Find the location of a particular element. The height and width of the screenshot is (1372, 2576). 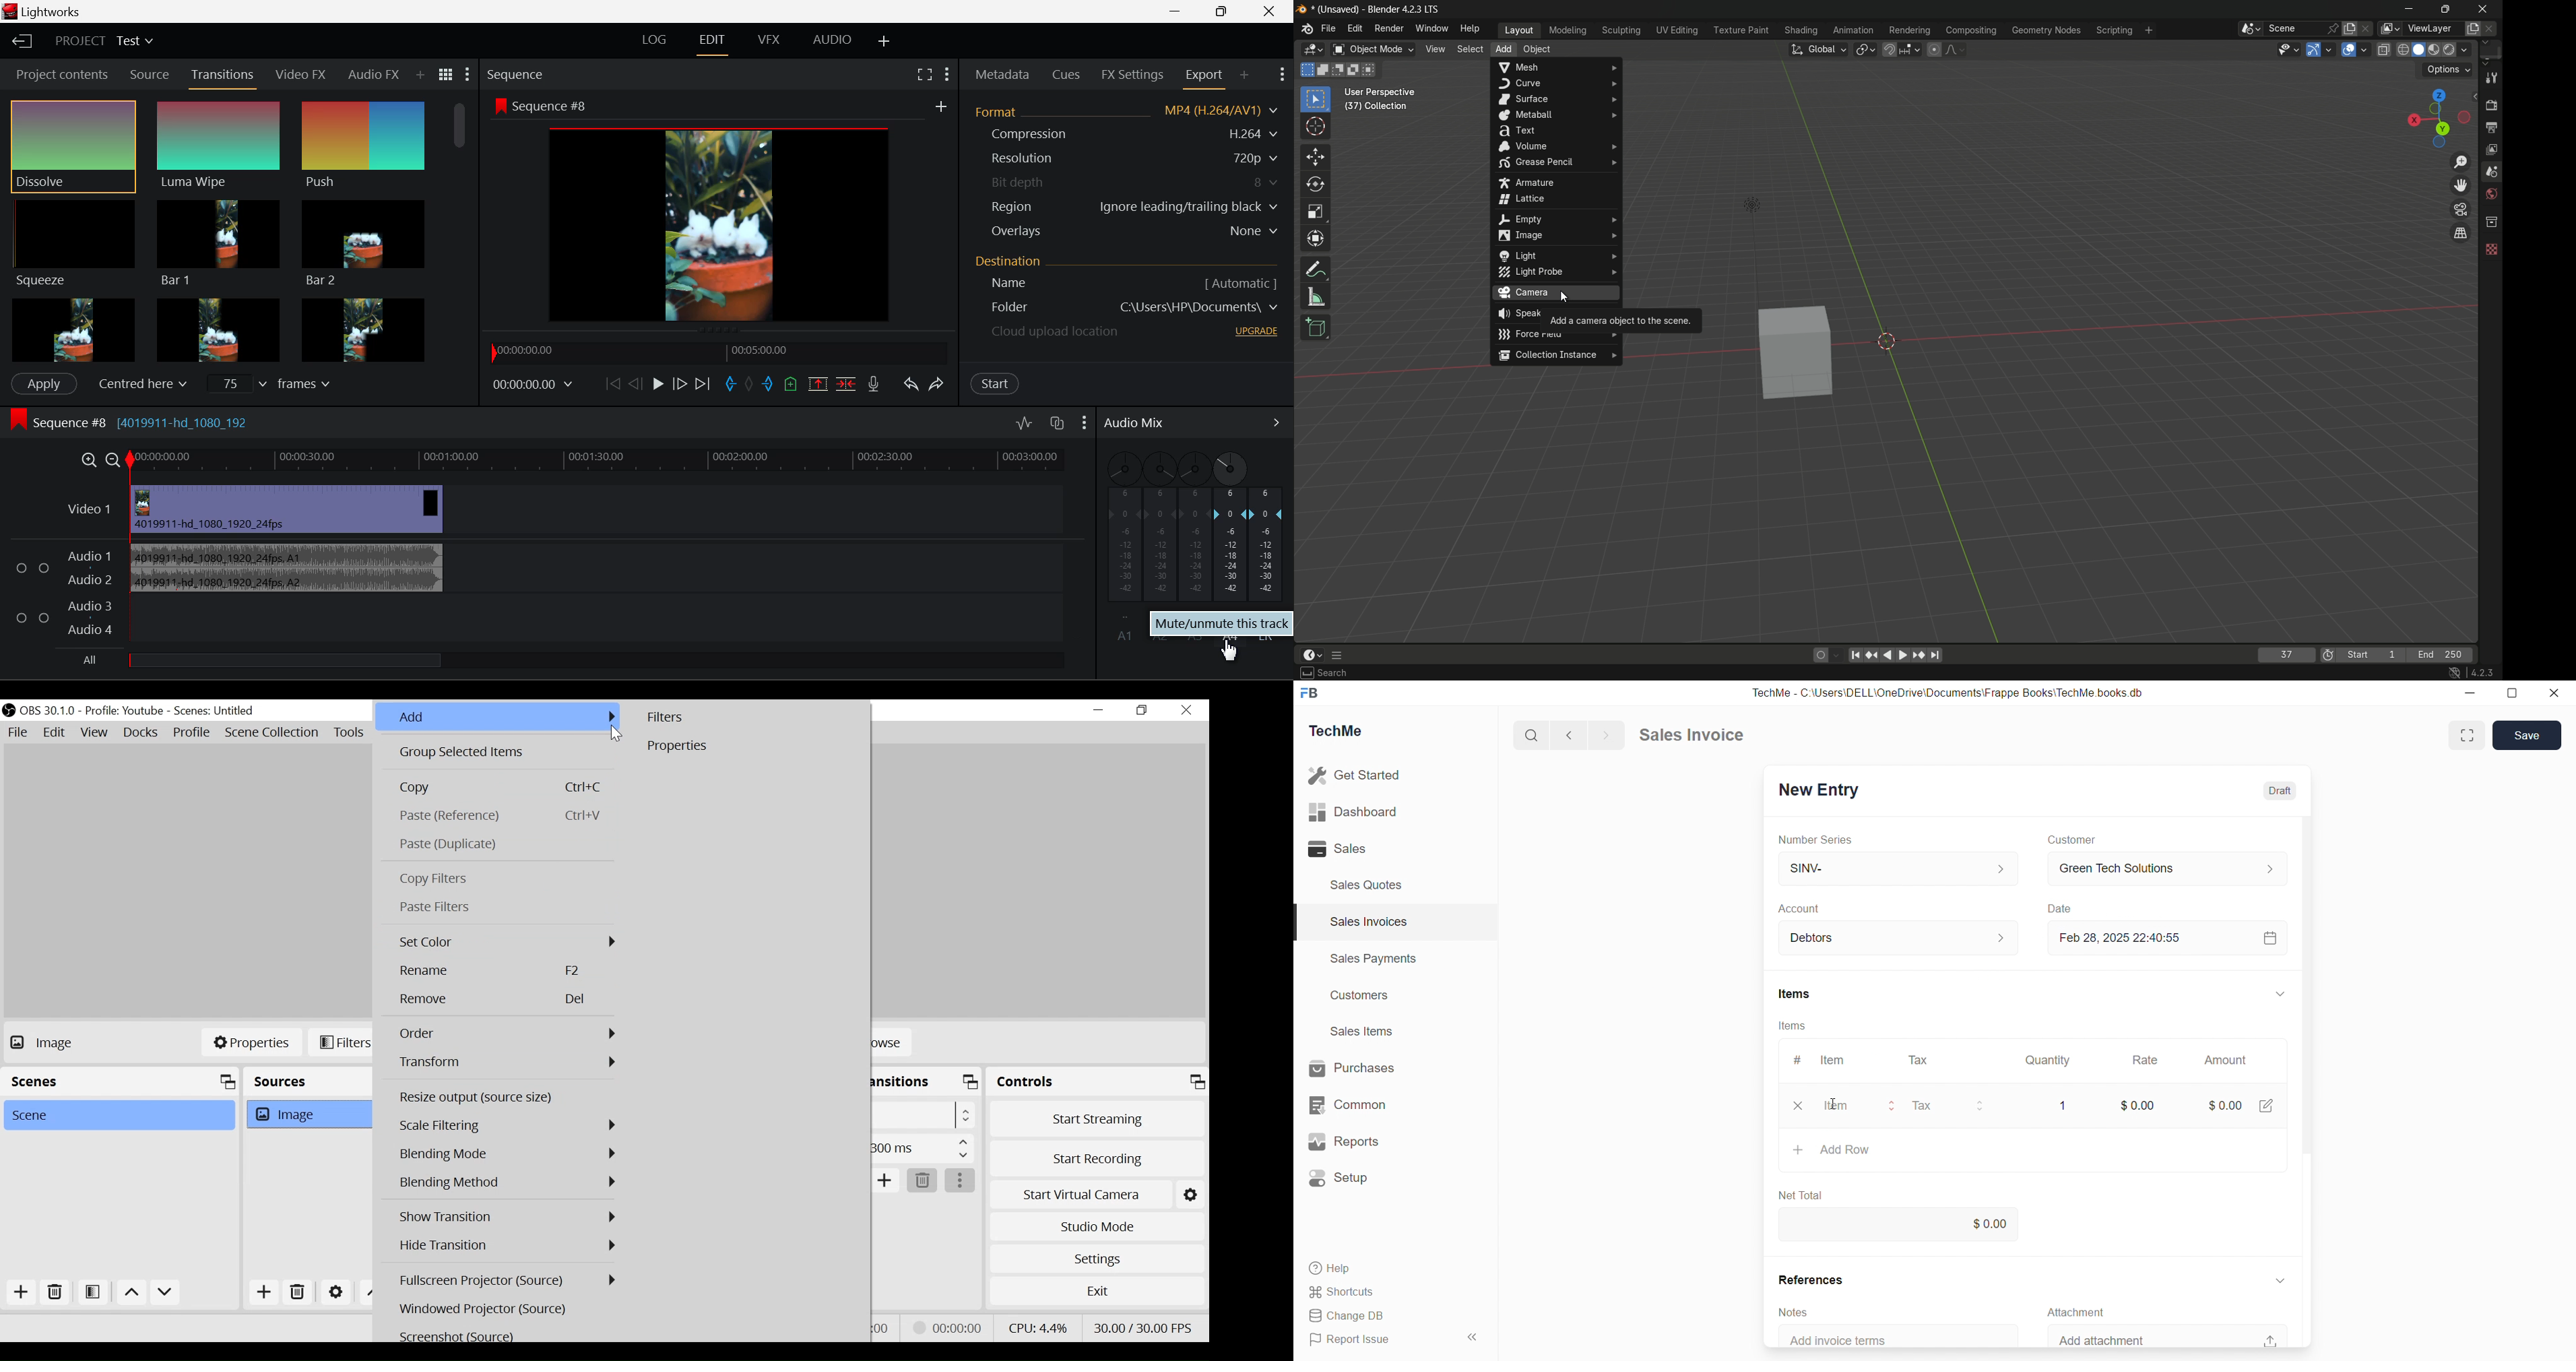

Sales Payments is located at coordinates (1375, 957).